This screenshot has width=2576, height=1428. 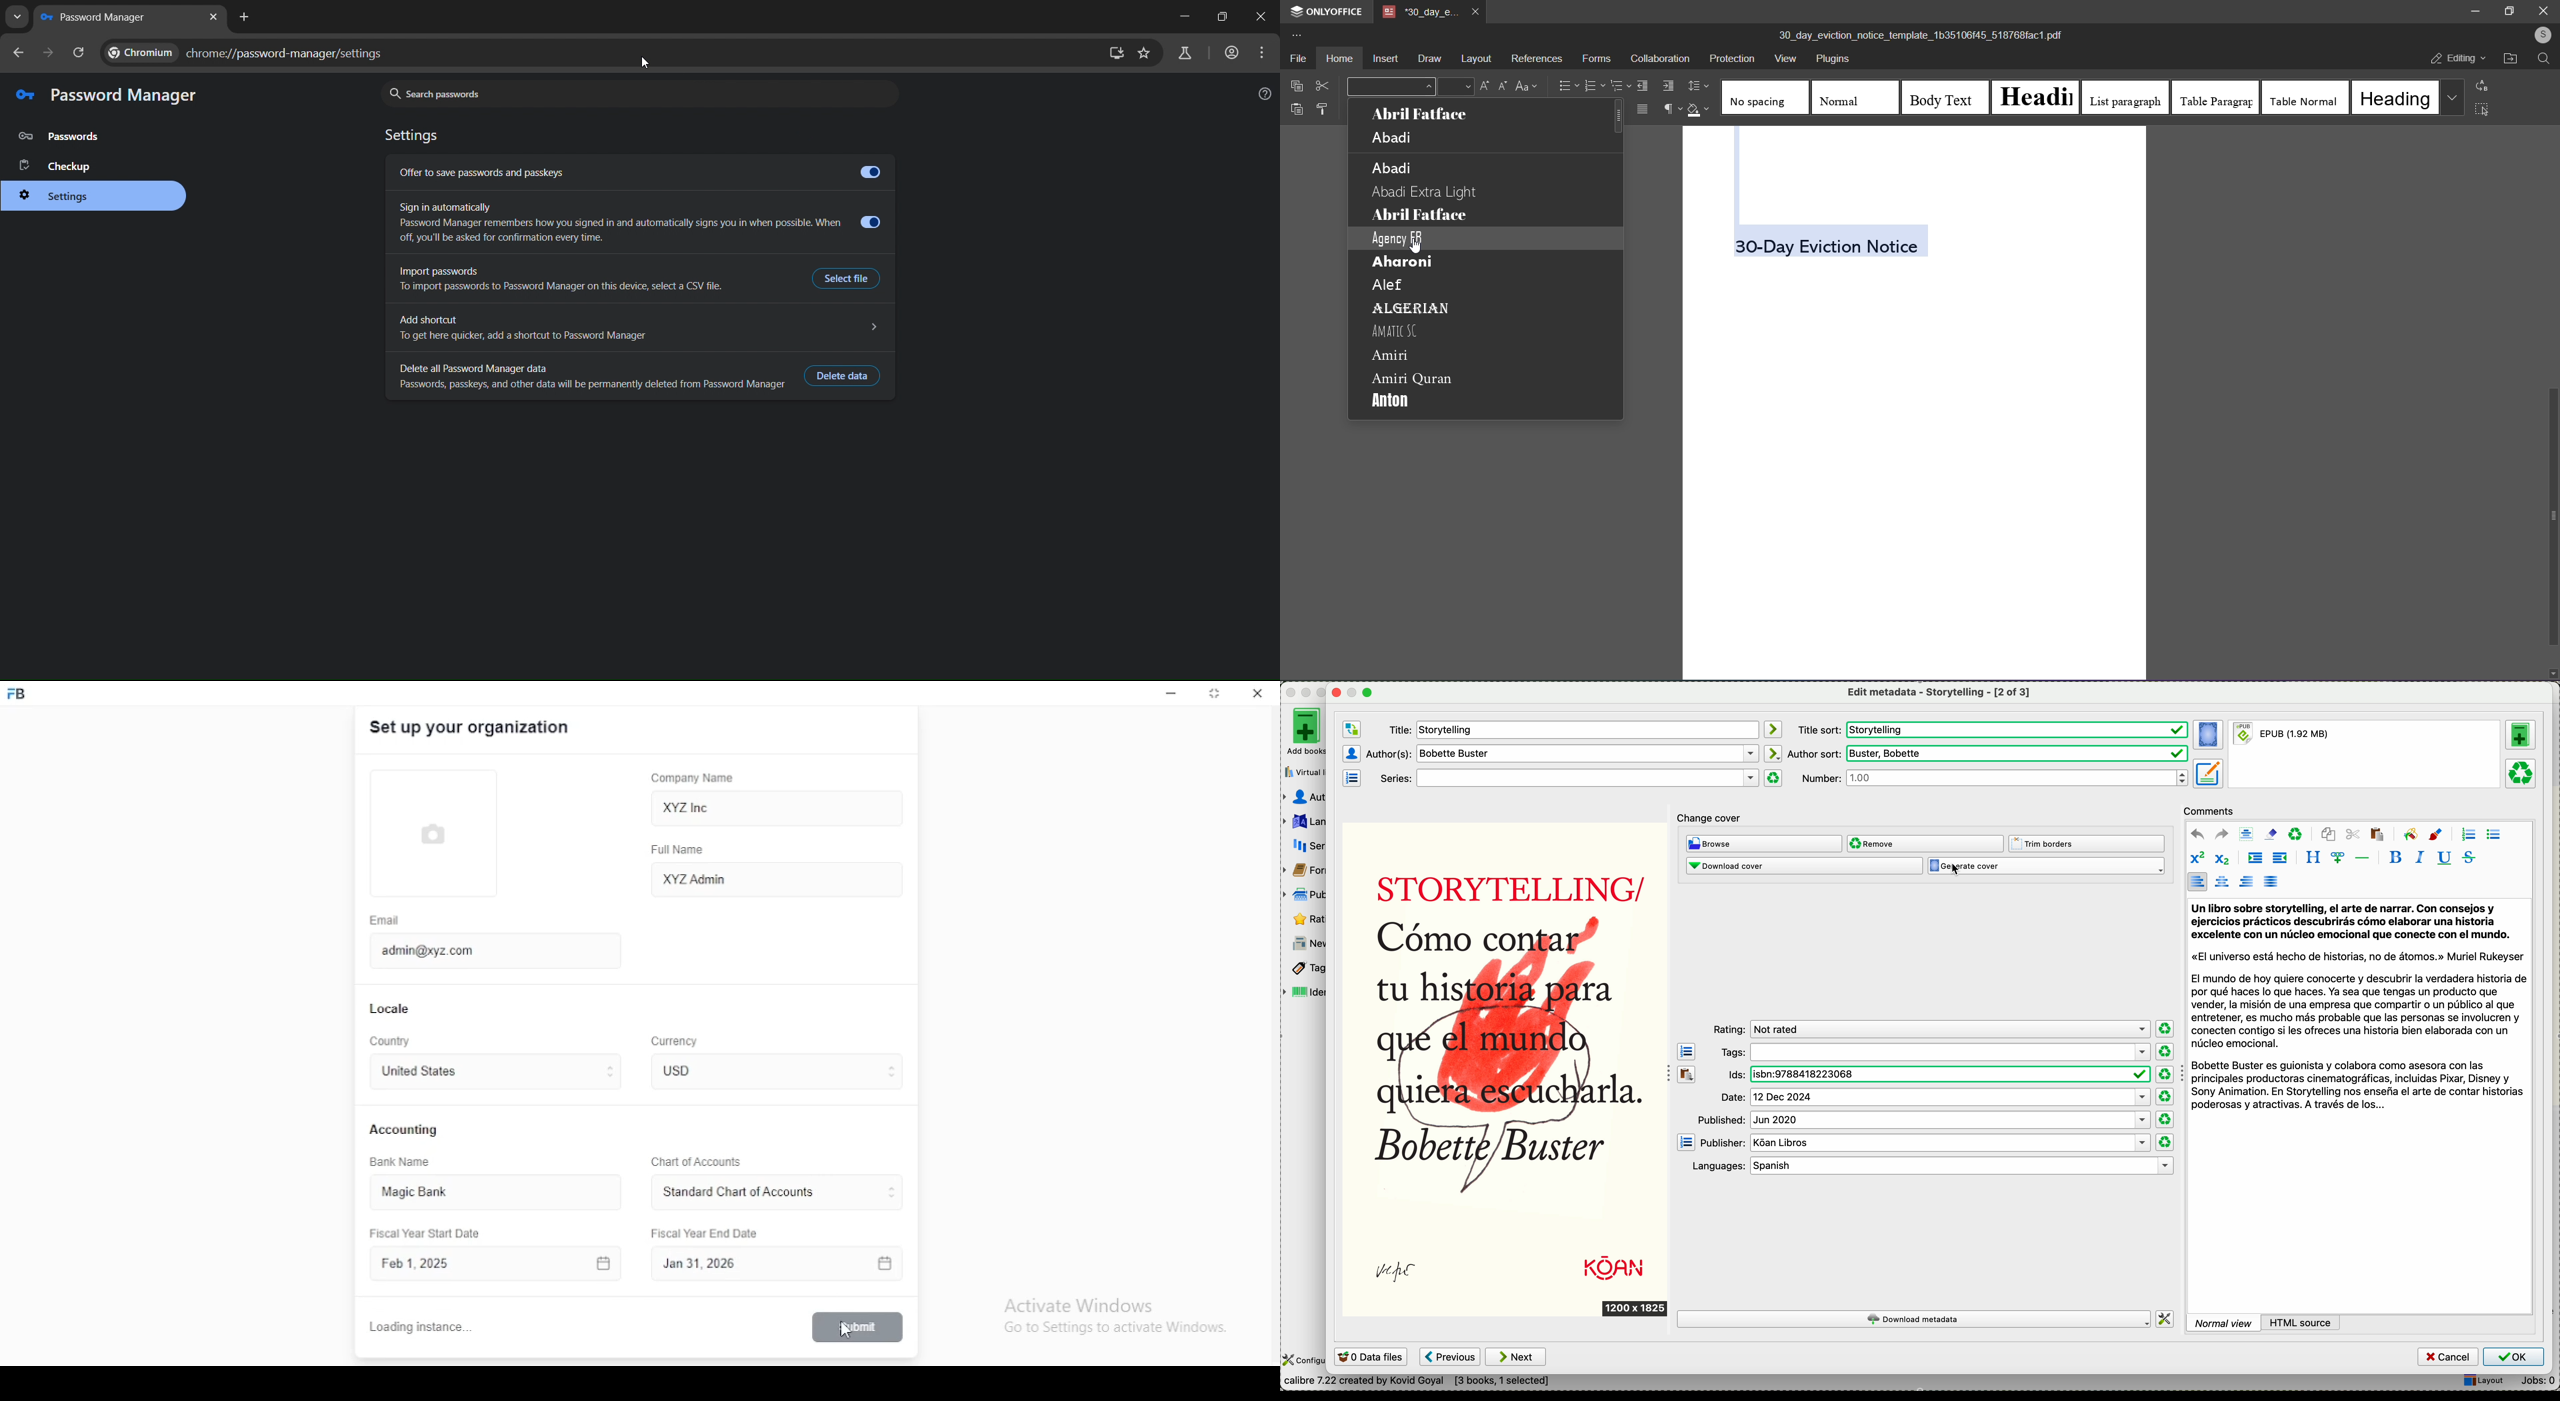 I want to click on data, so click(x=1394, y=1382).